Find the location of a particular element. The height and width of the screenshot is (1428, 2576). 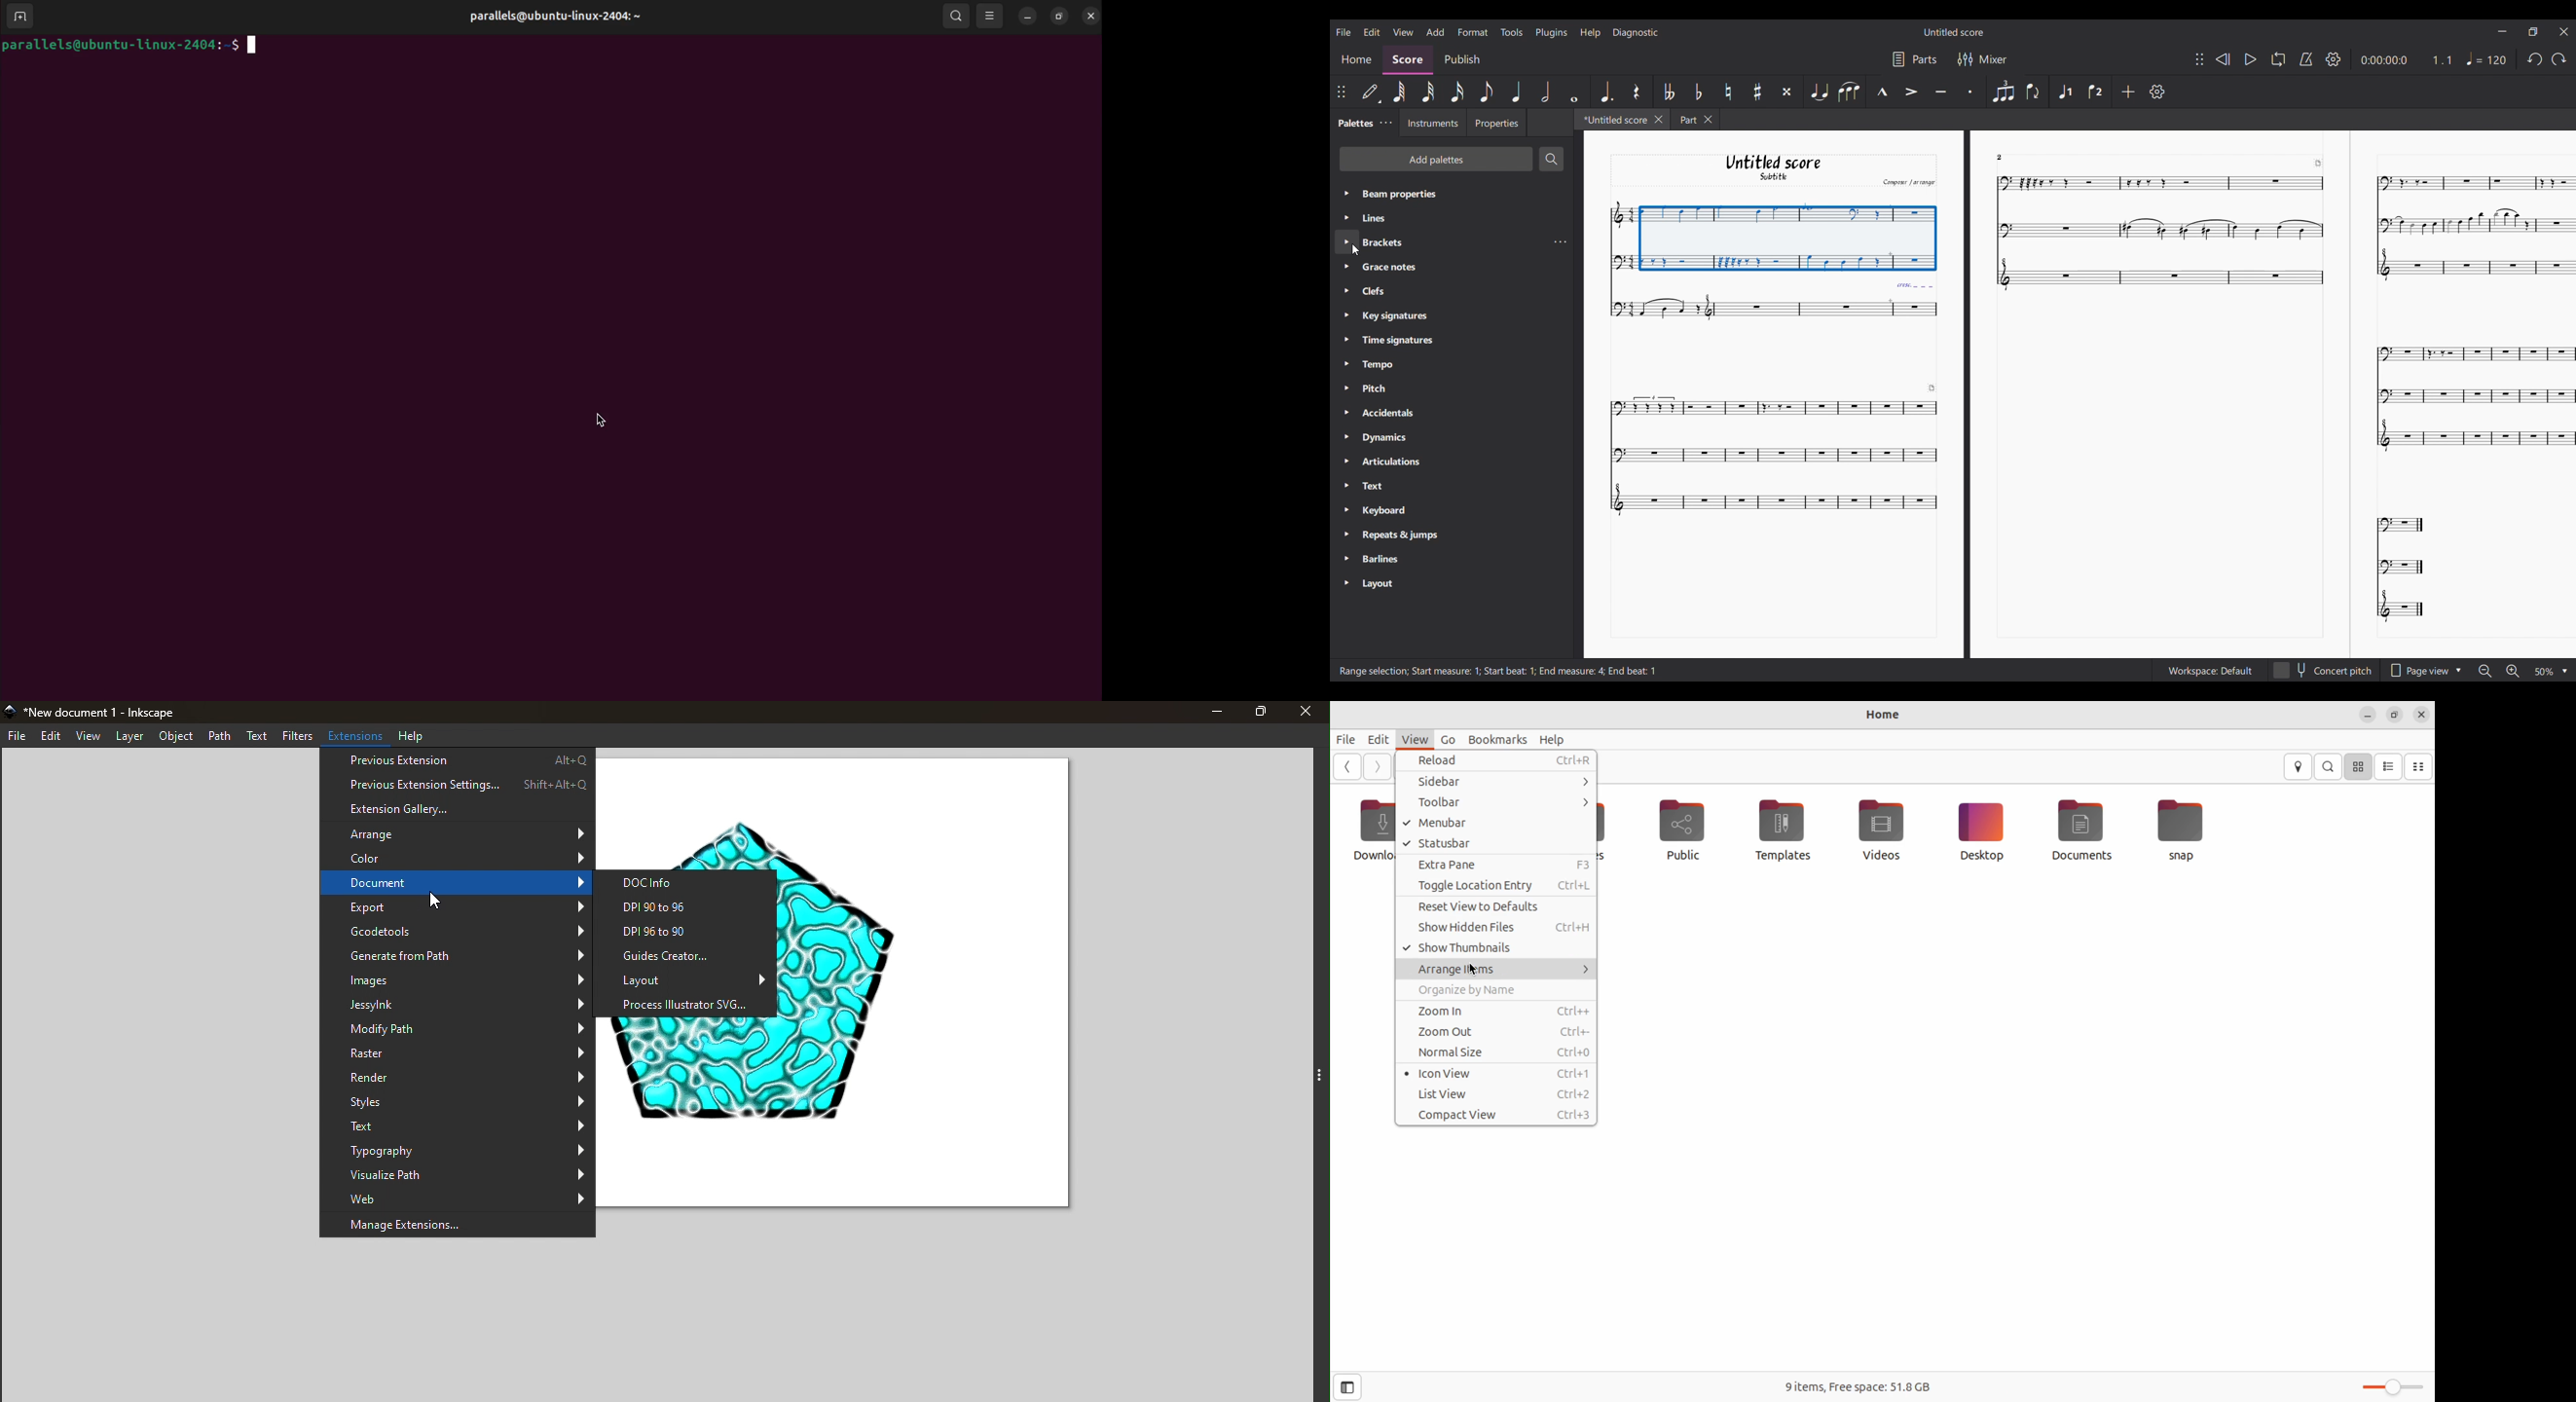

close is located at coordinates (1091, 16).